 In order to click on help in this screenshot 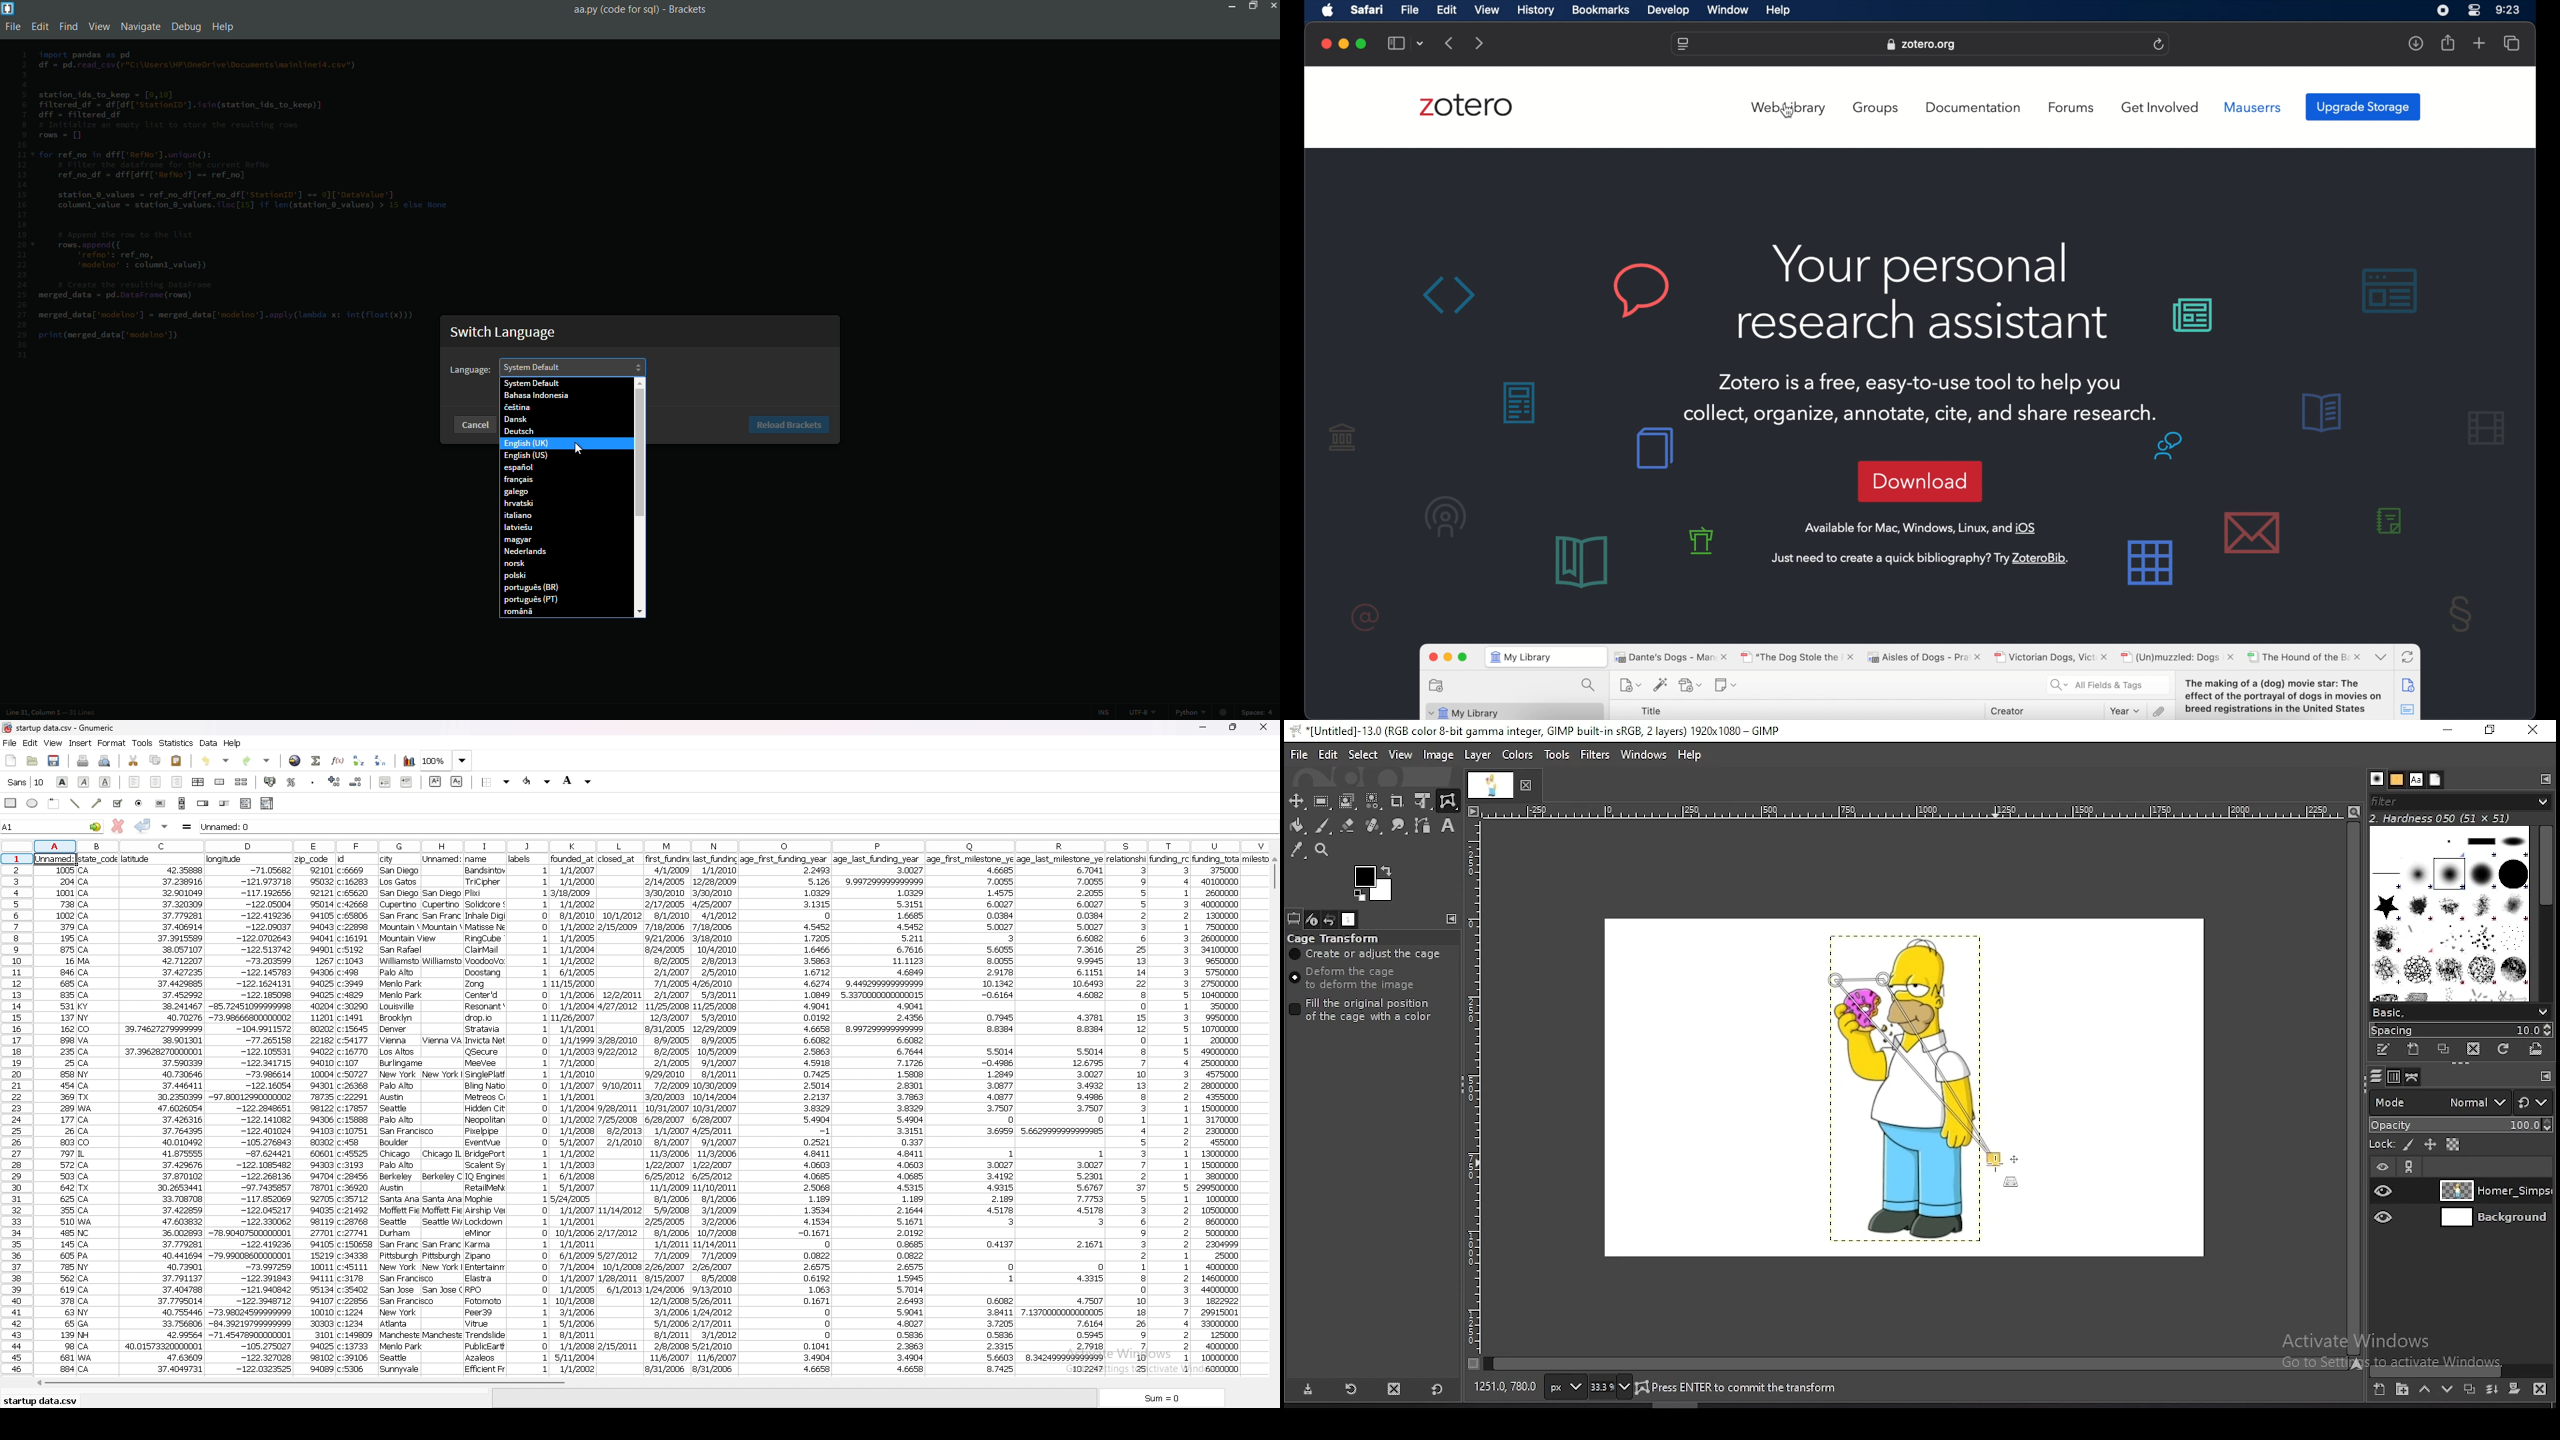, I will do `click(234, 743)`.